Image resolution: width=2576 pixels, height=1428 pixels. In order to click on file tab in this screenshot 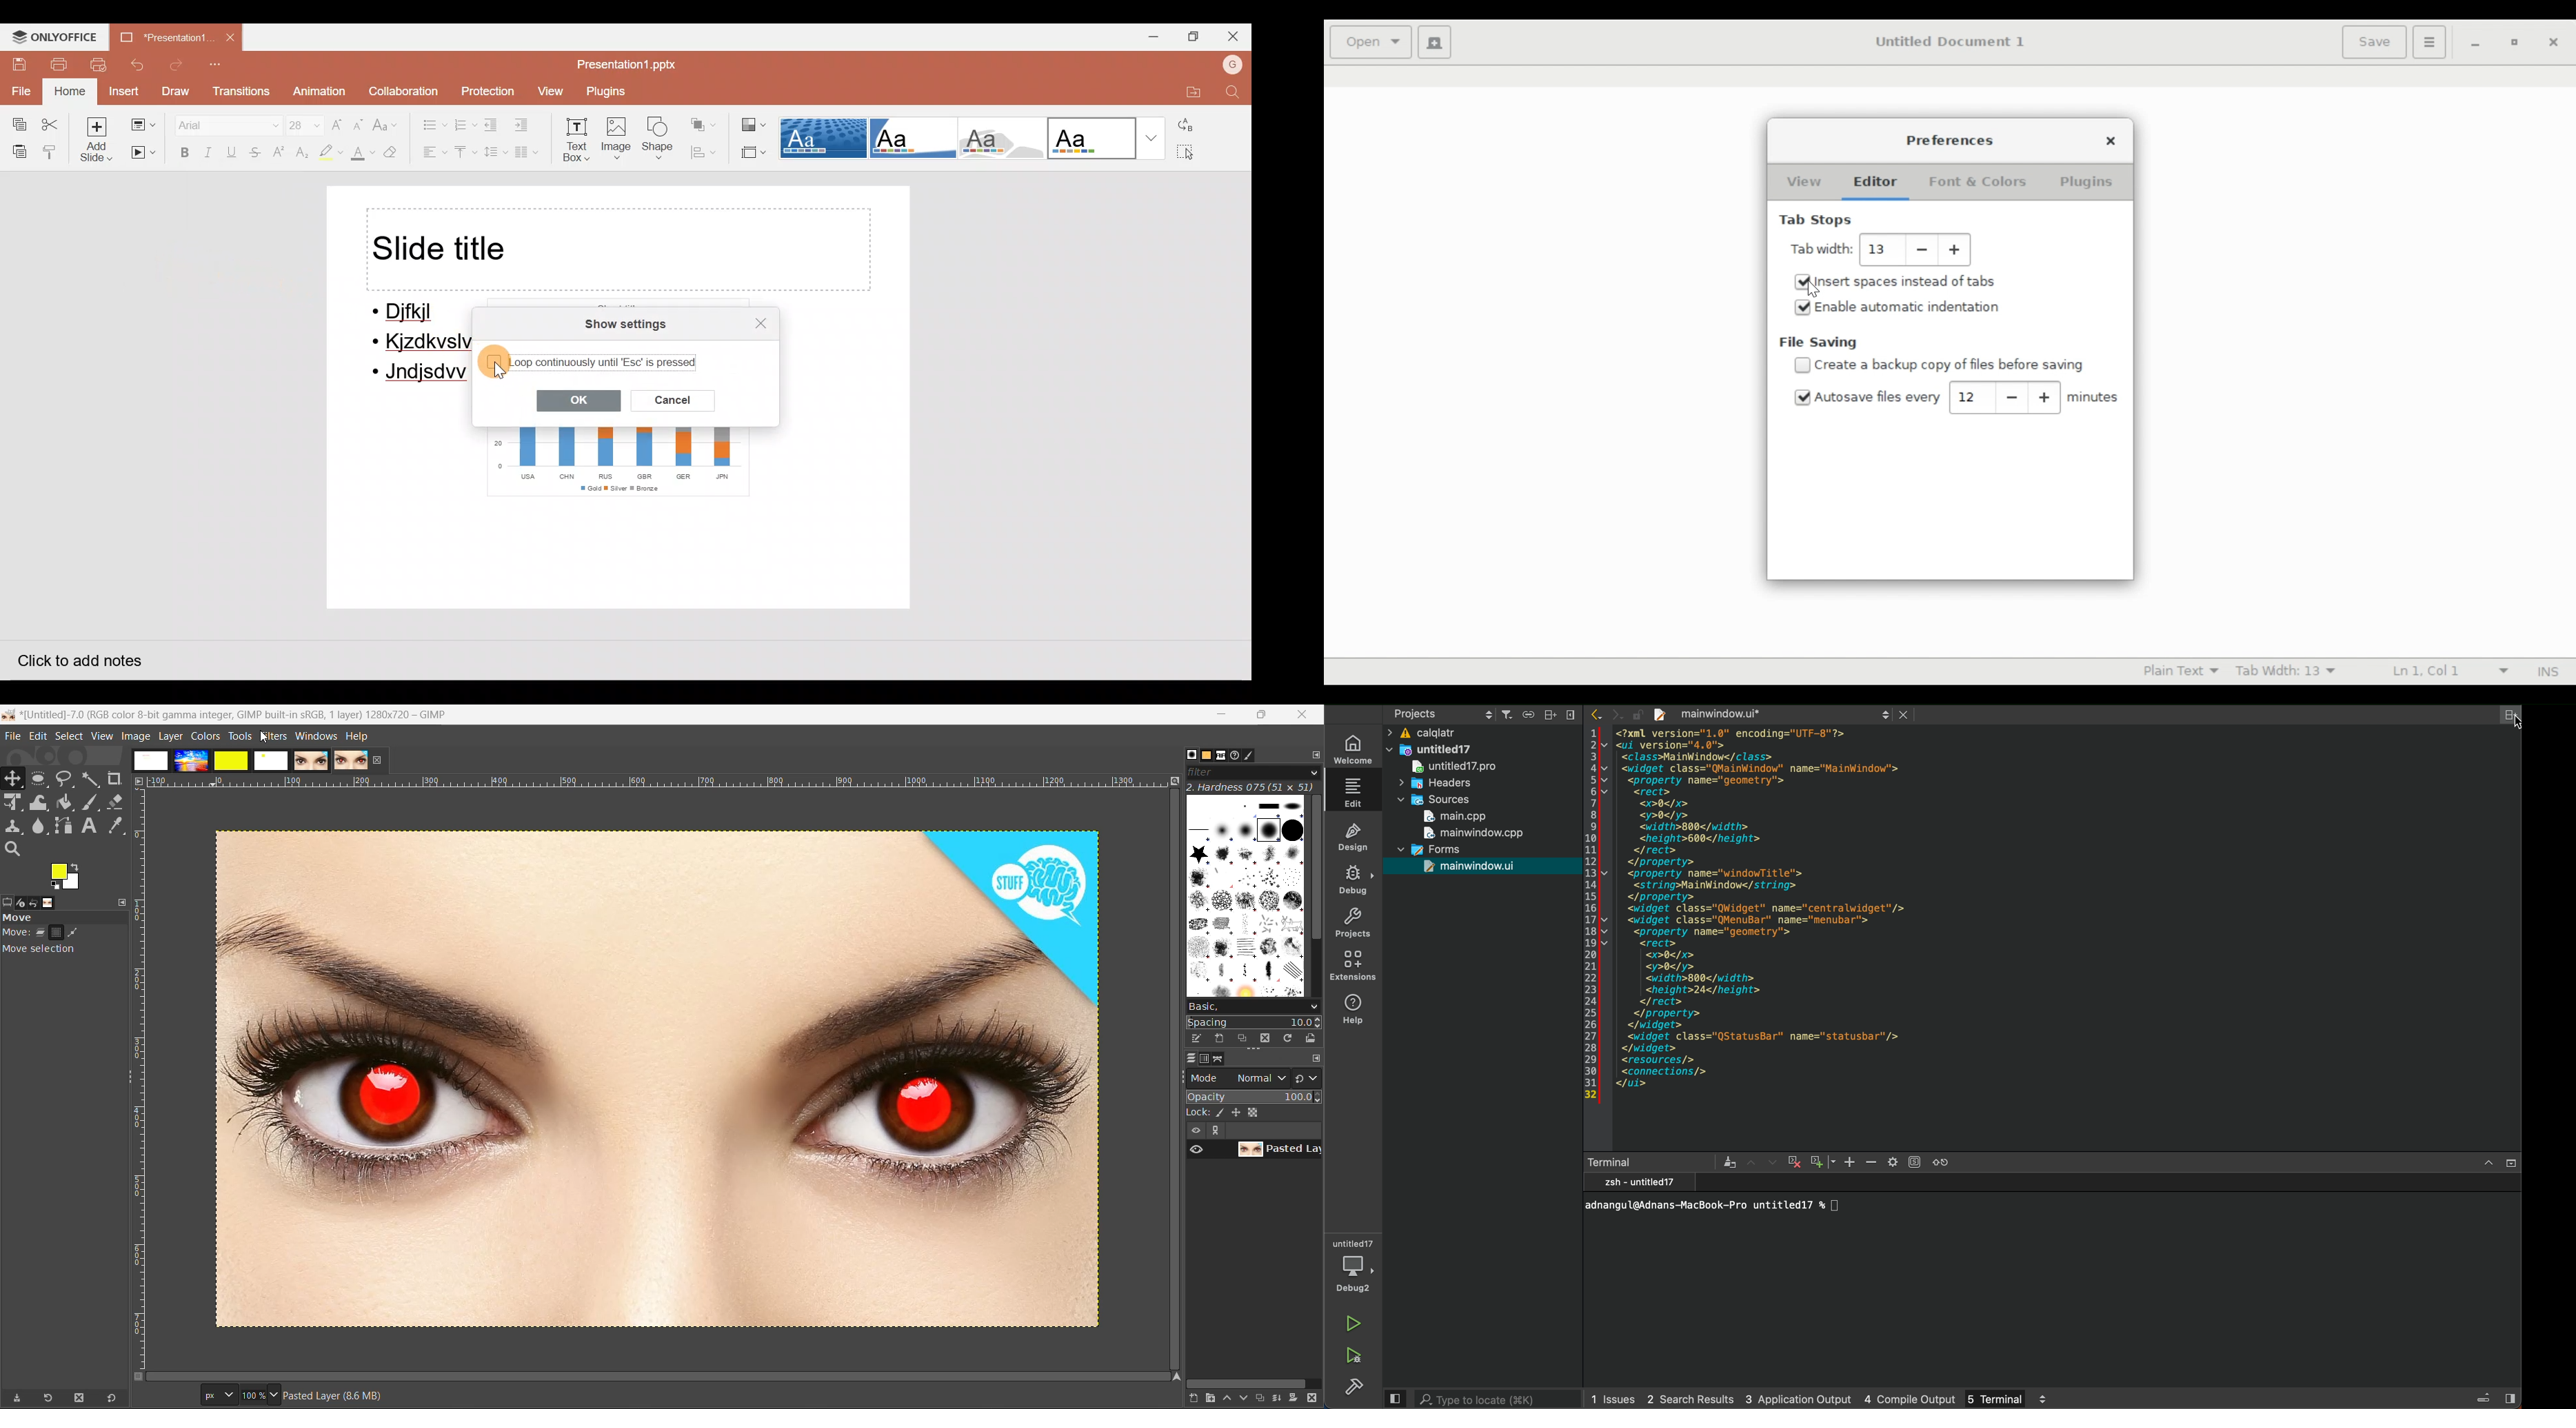, I will do `click(1760, 714)`.